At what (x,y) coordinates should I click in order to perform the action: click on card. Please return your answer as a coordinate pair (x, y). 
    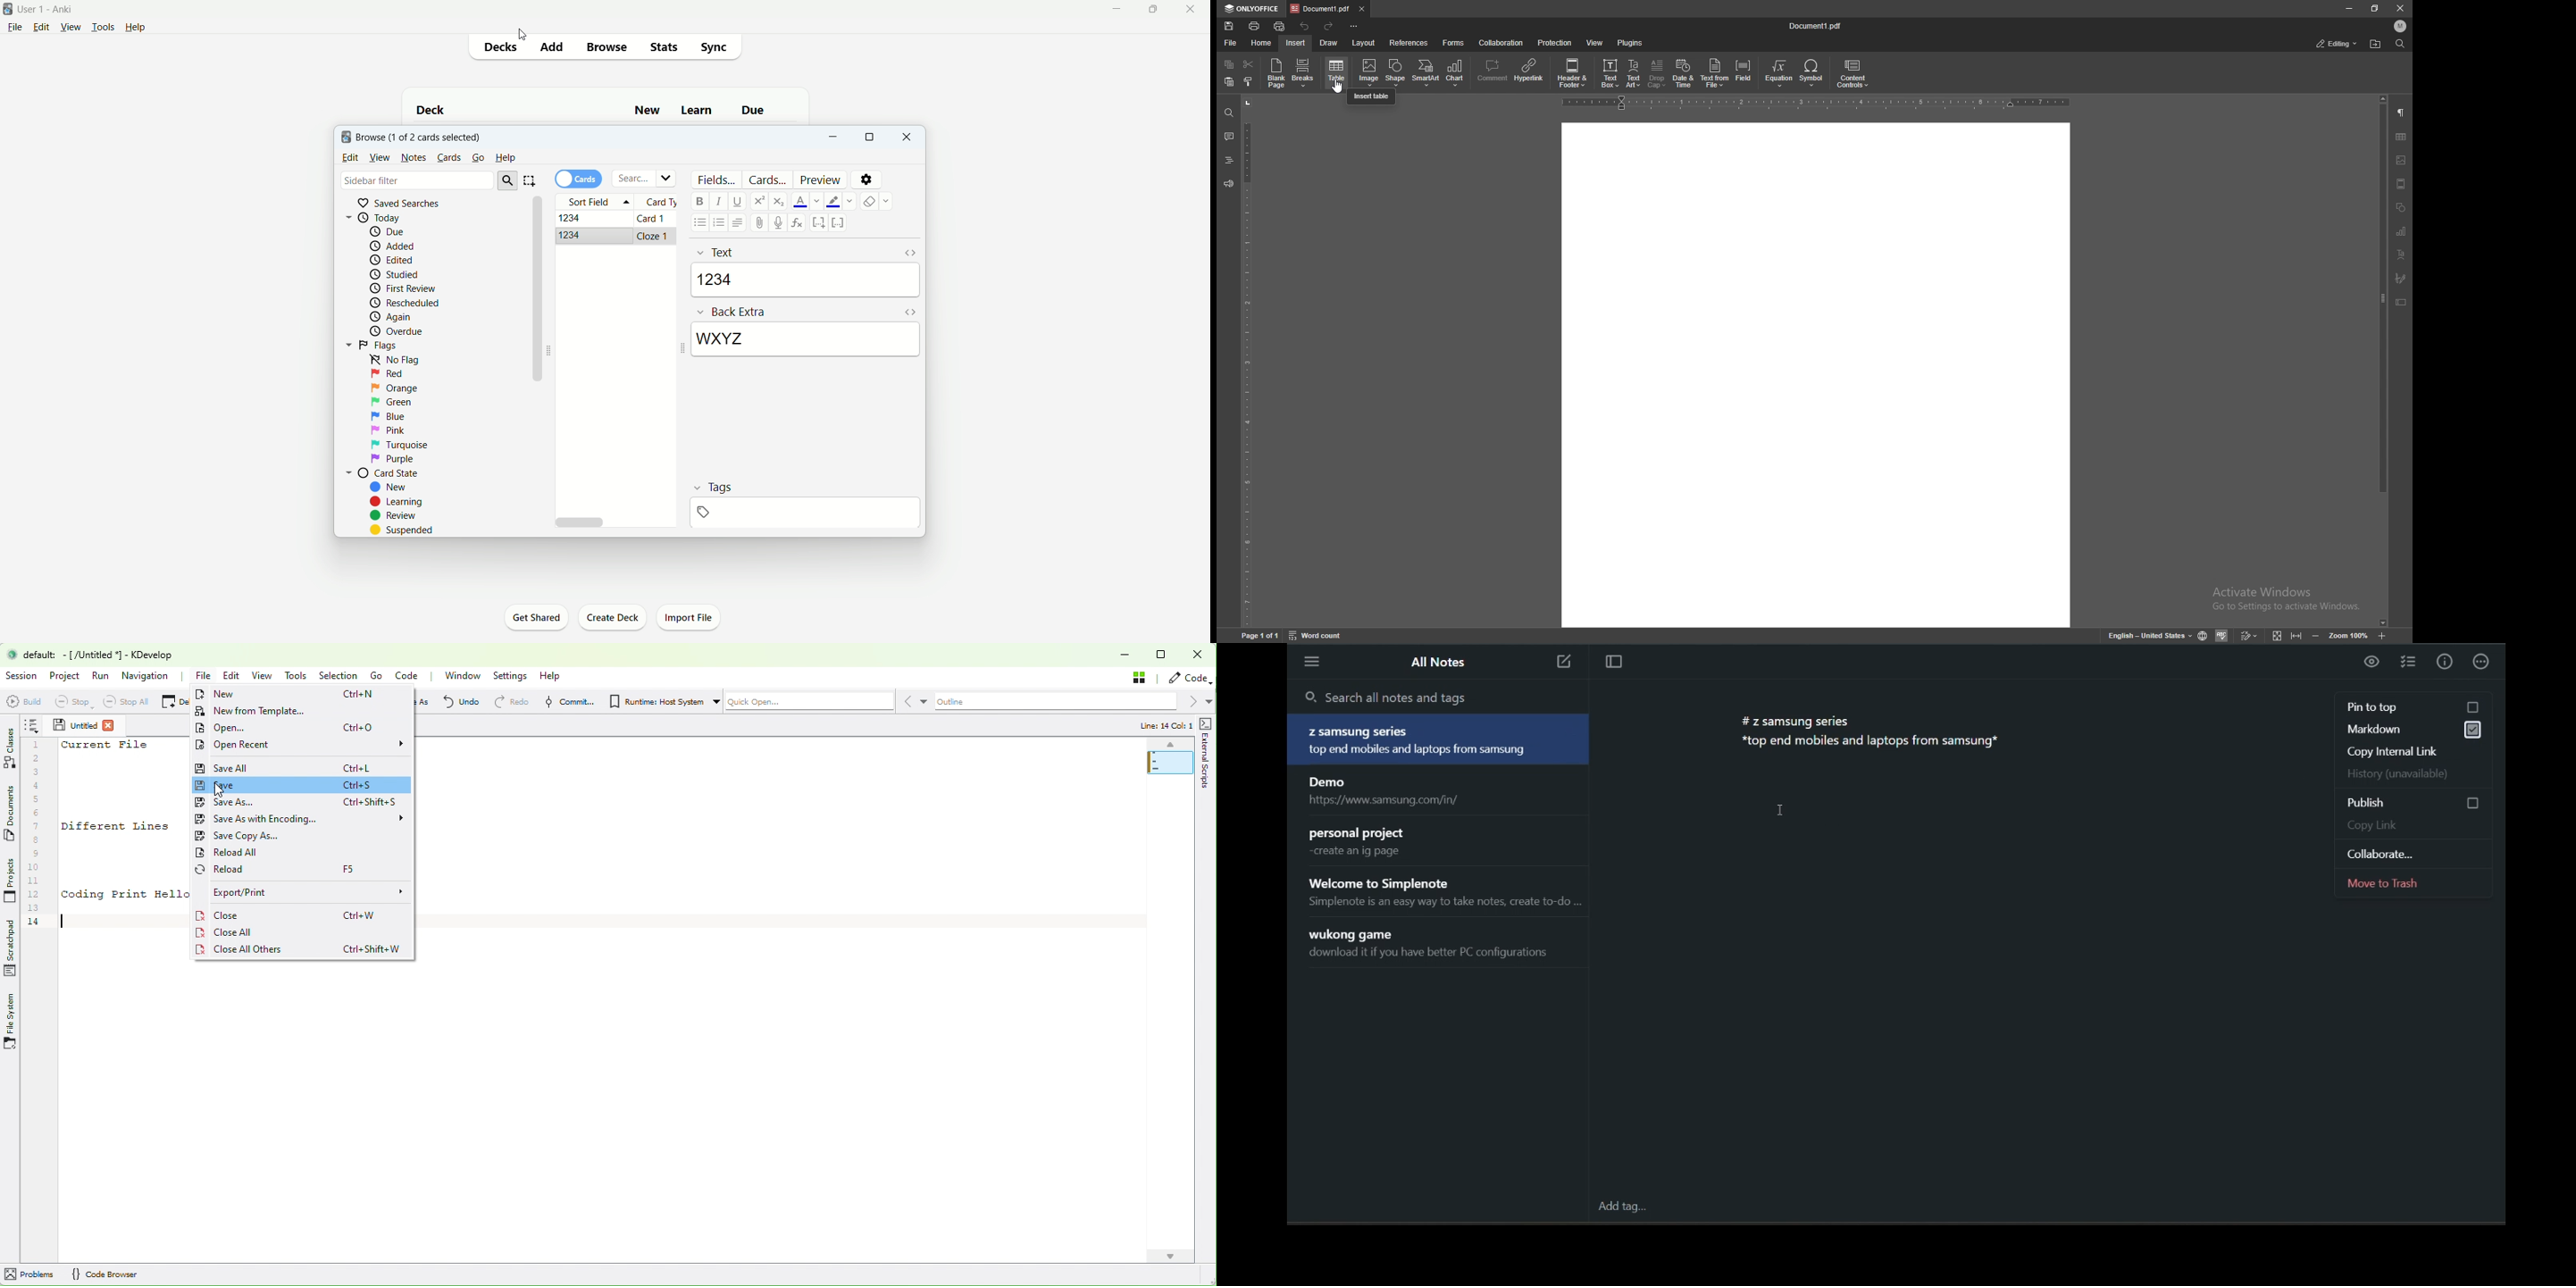
    Looking at the image, I should click on (769, 180).